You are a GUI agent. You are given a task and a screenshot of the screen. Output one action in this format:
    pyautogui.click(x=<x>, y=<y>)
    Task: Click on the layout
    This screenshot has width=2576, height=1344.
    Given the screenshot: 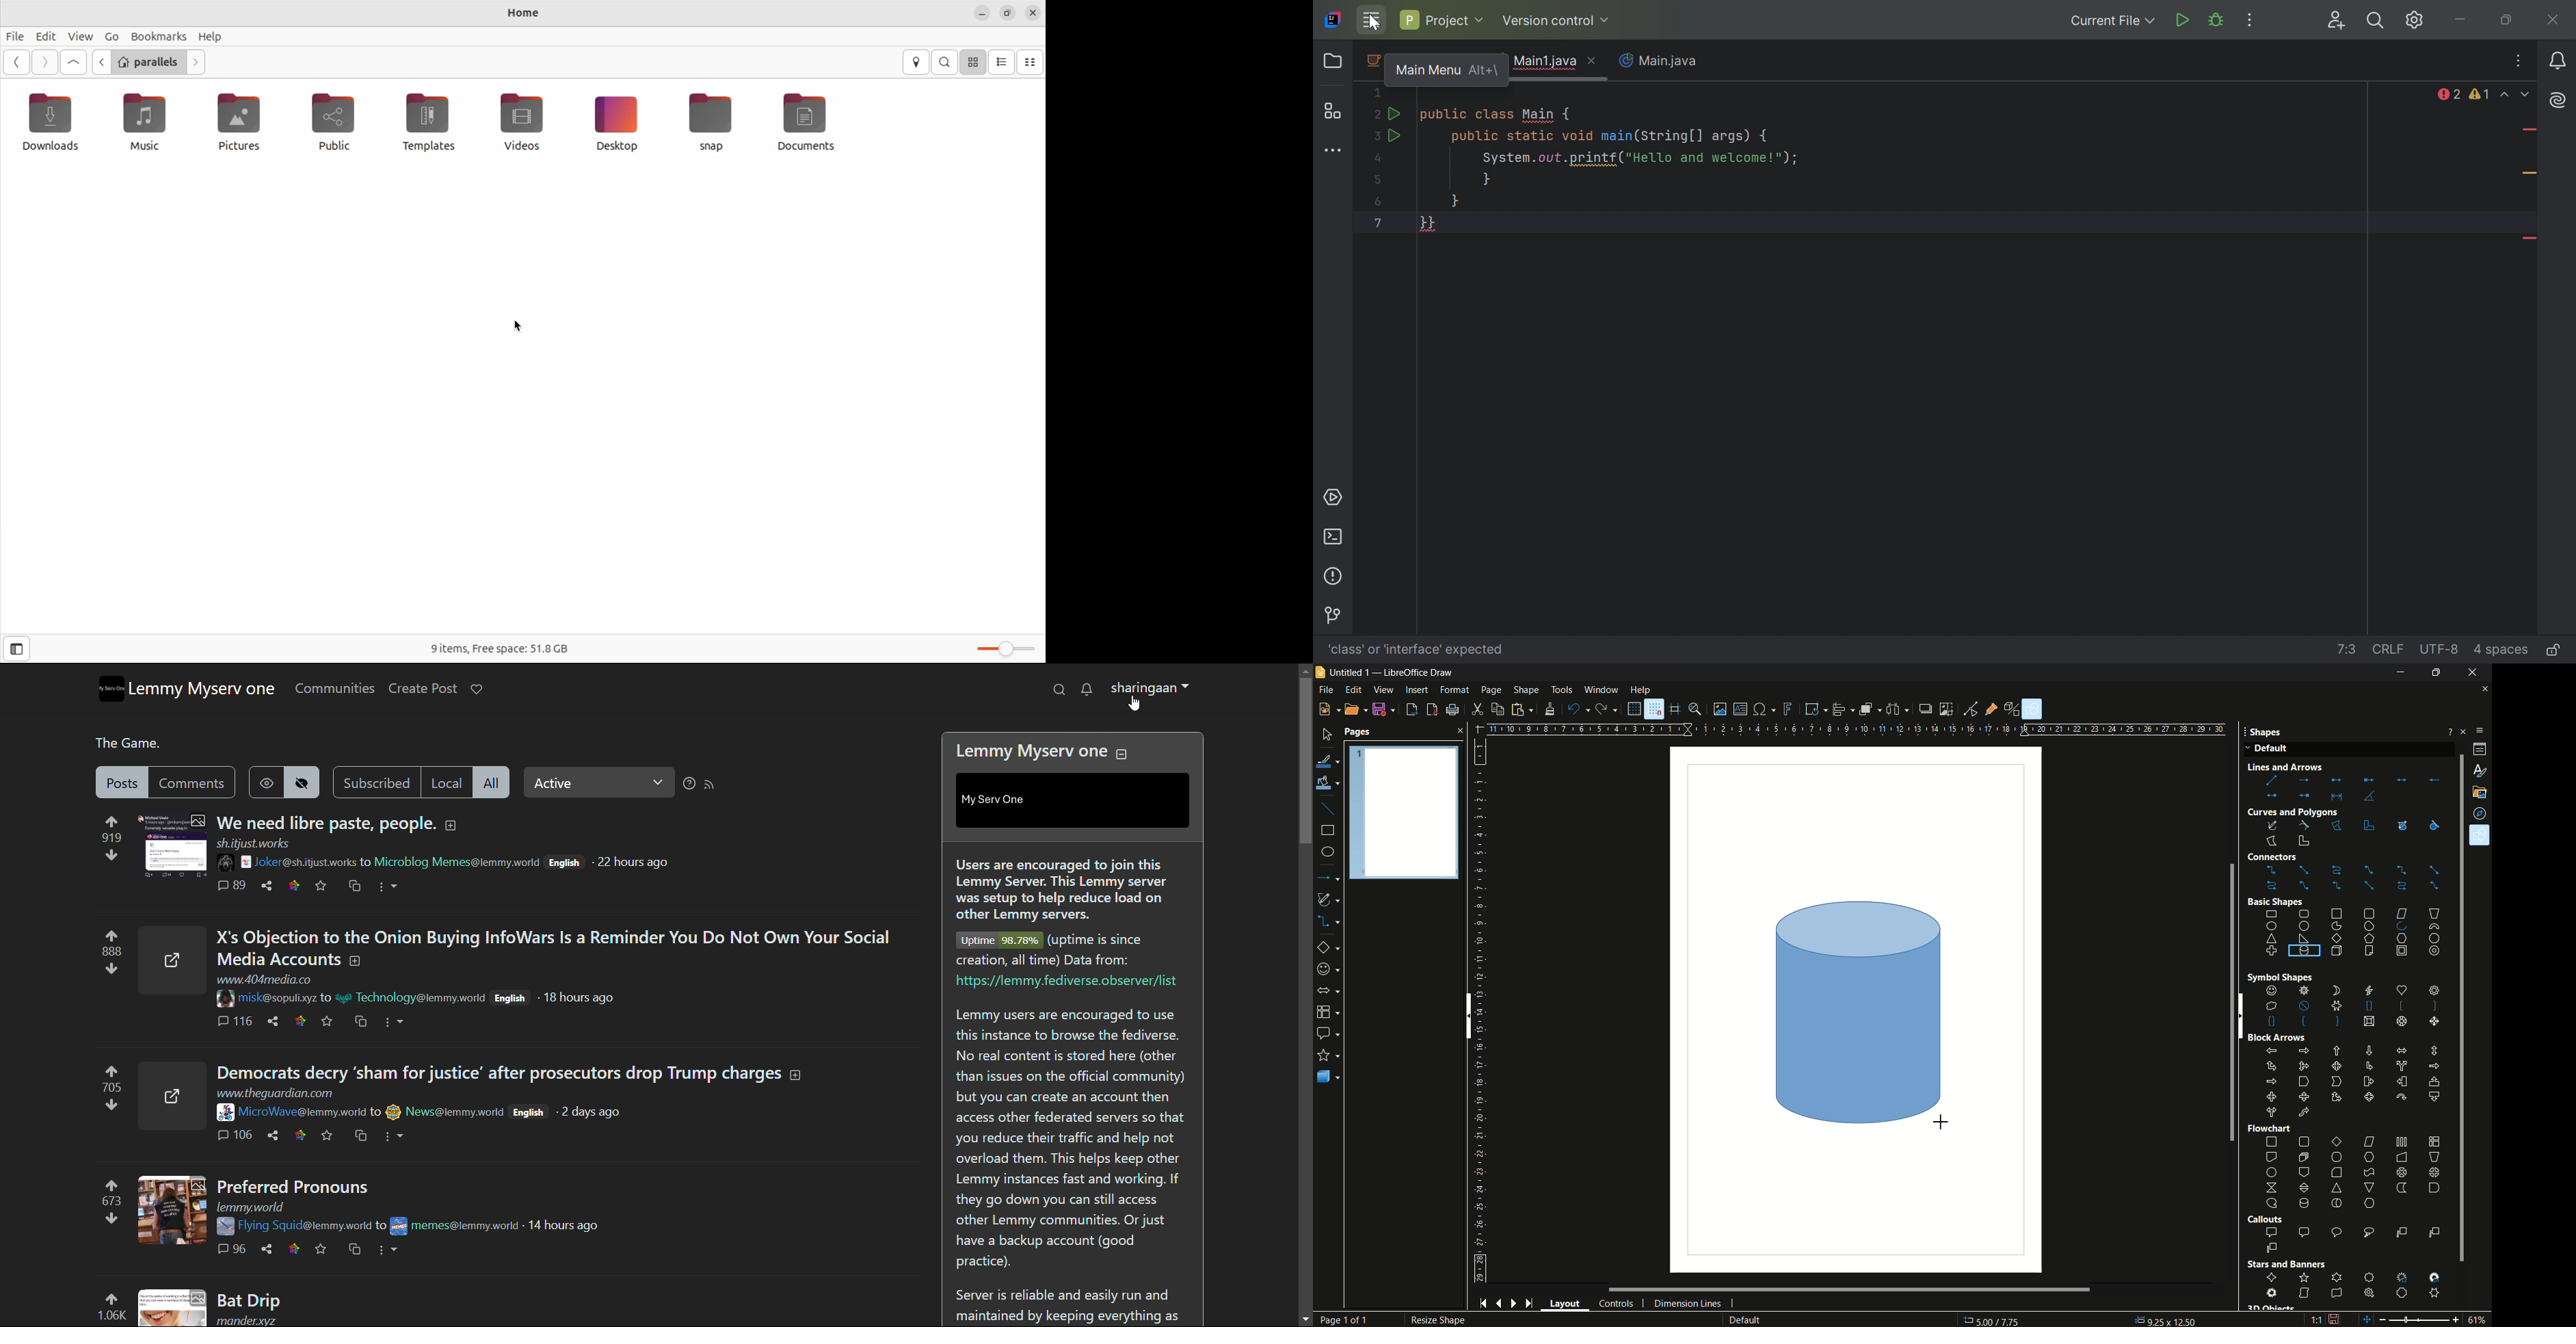 What is the action you would take?
    pyautogui.click(x=1565, y=1303)
    